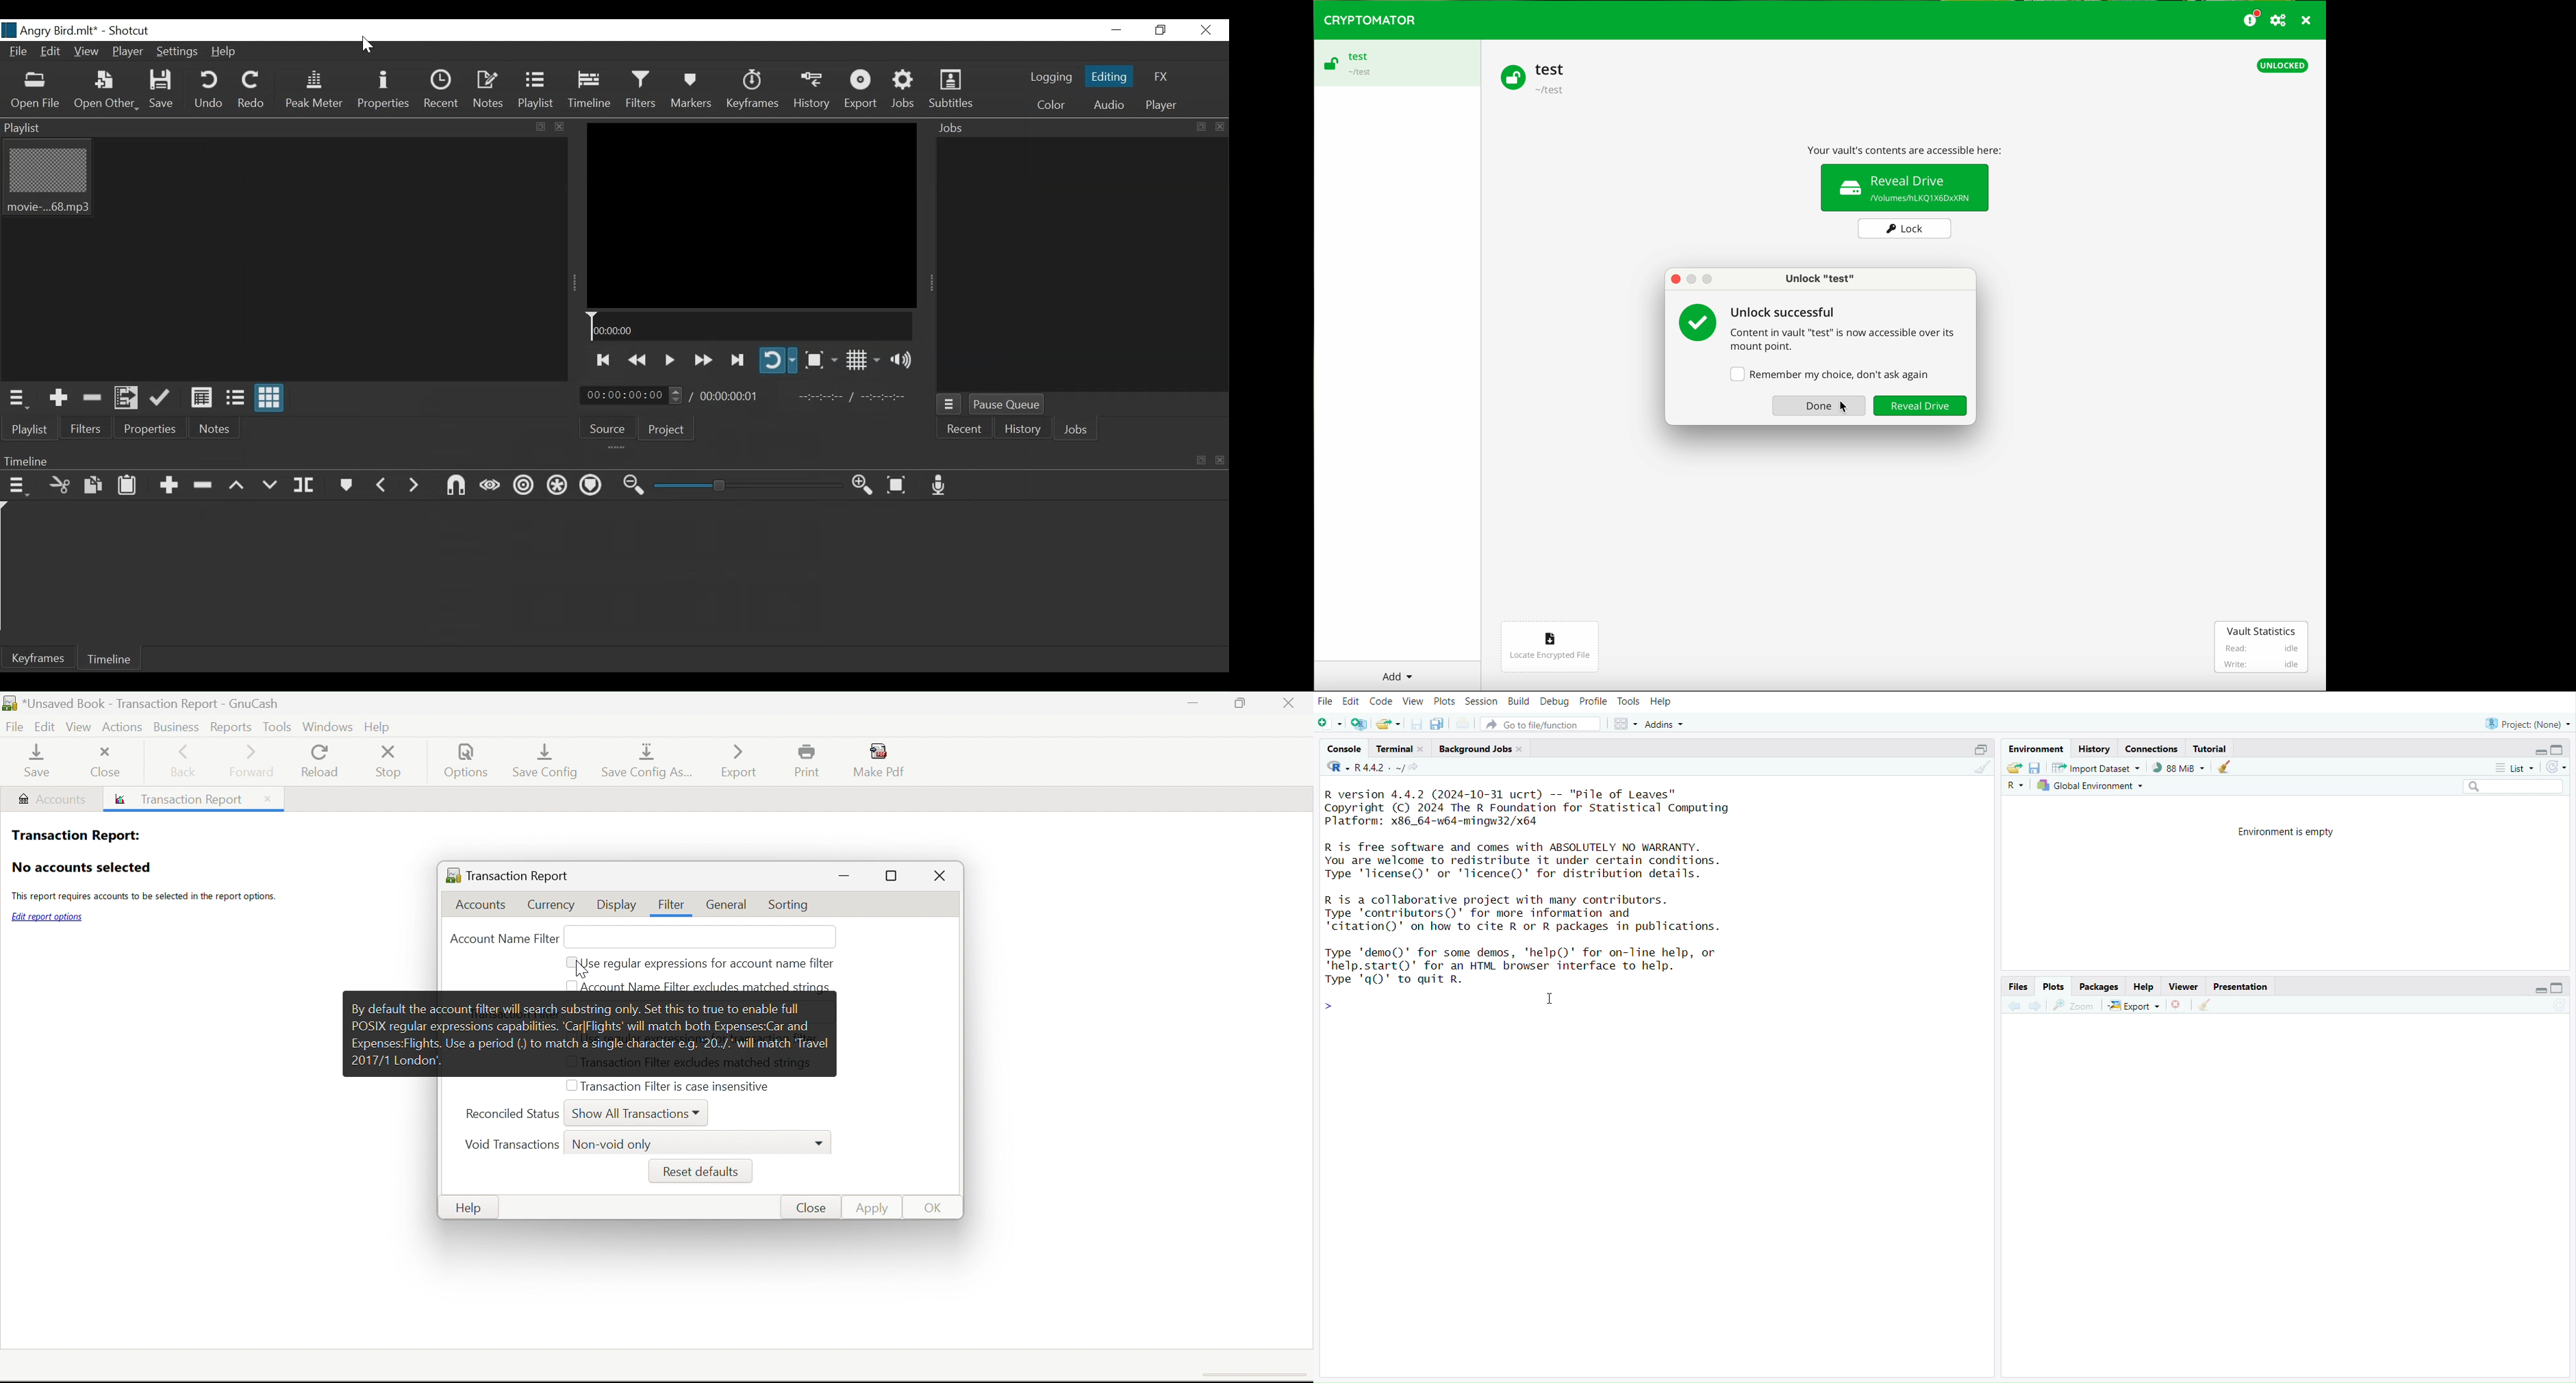  I want to click on Show All Transactions, so click(629, 1116).